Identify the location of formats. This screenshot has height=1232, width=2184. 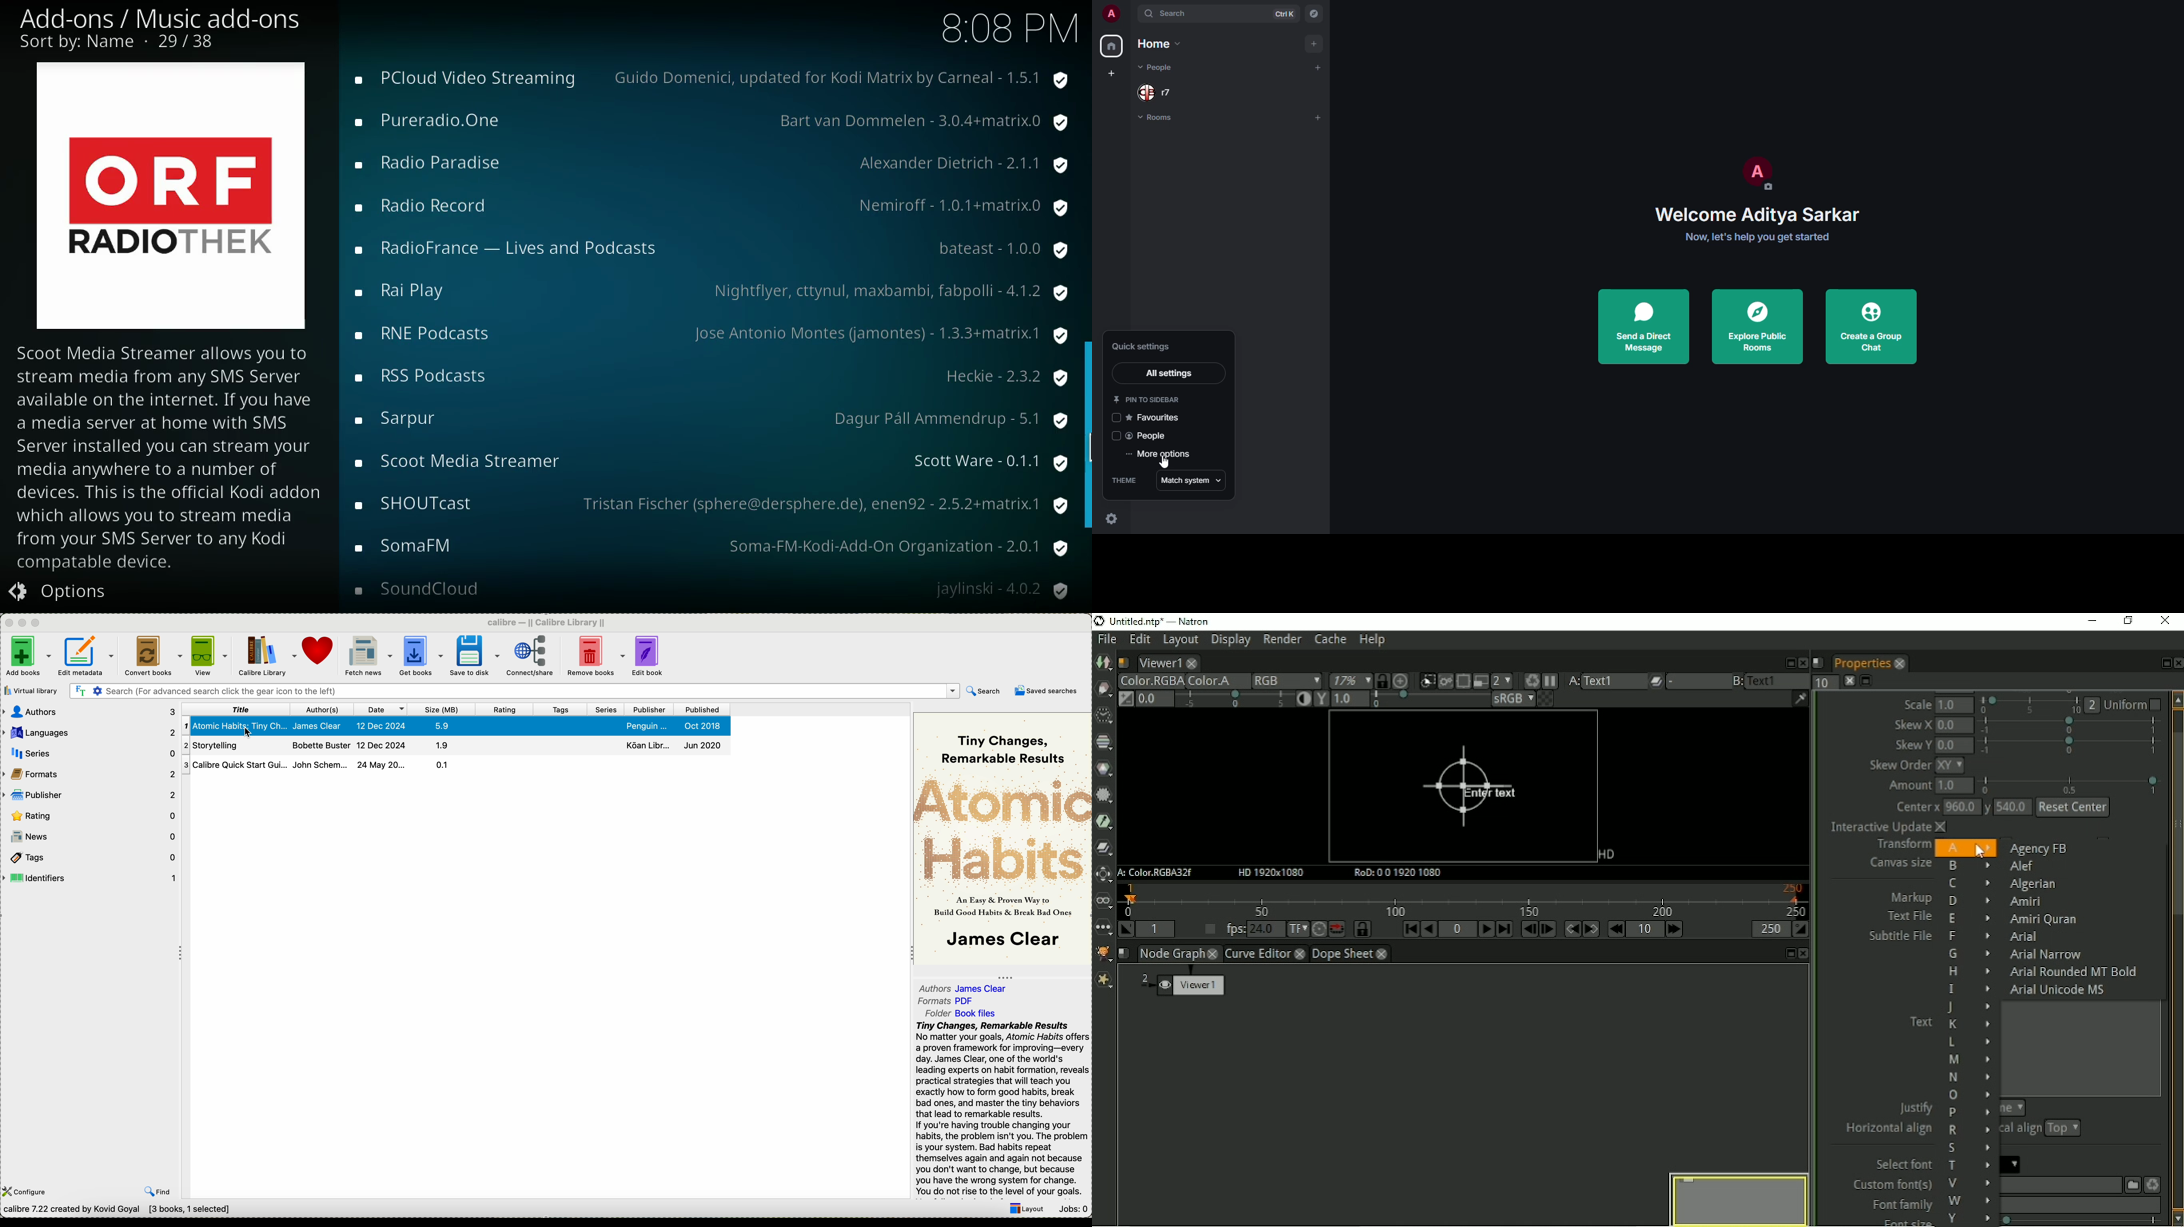
(948, 1002).